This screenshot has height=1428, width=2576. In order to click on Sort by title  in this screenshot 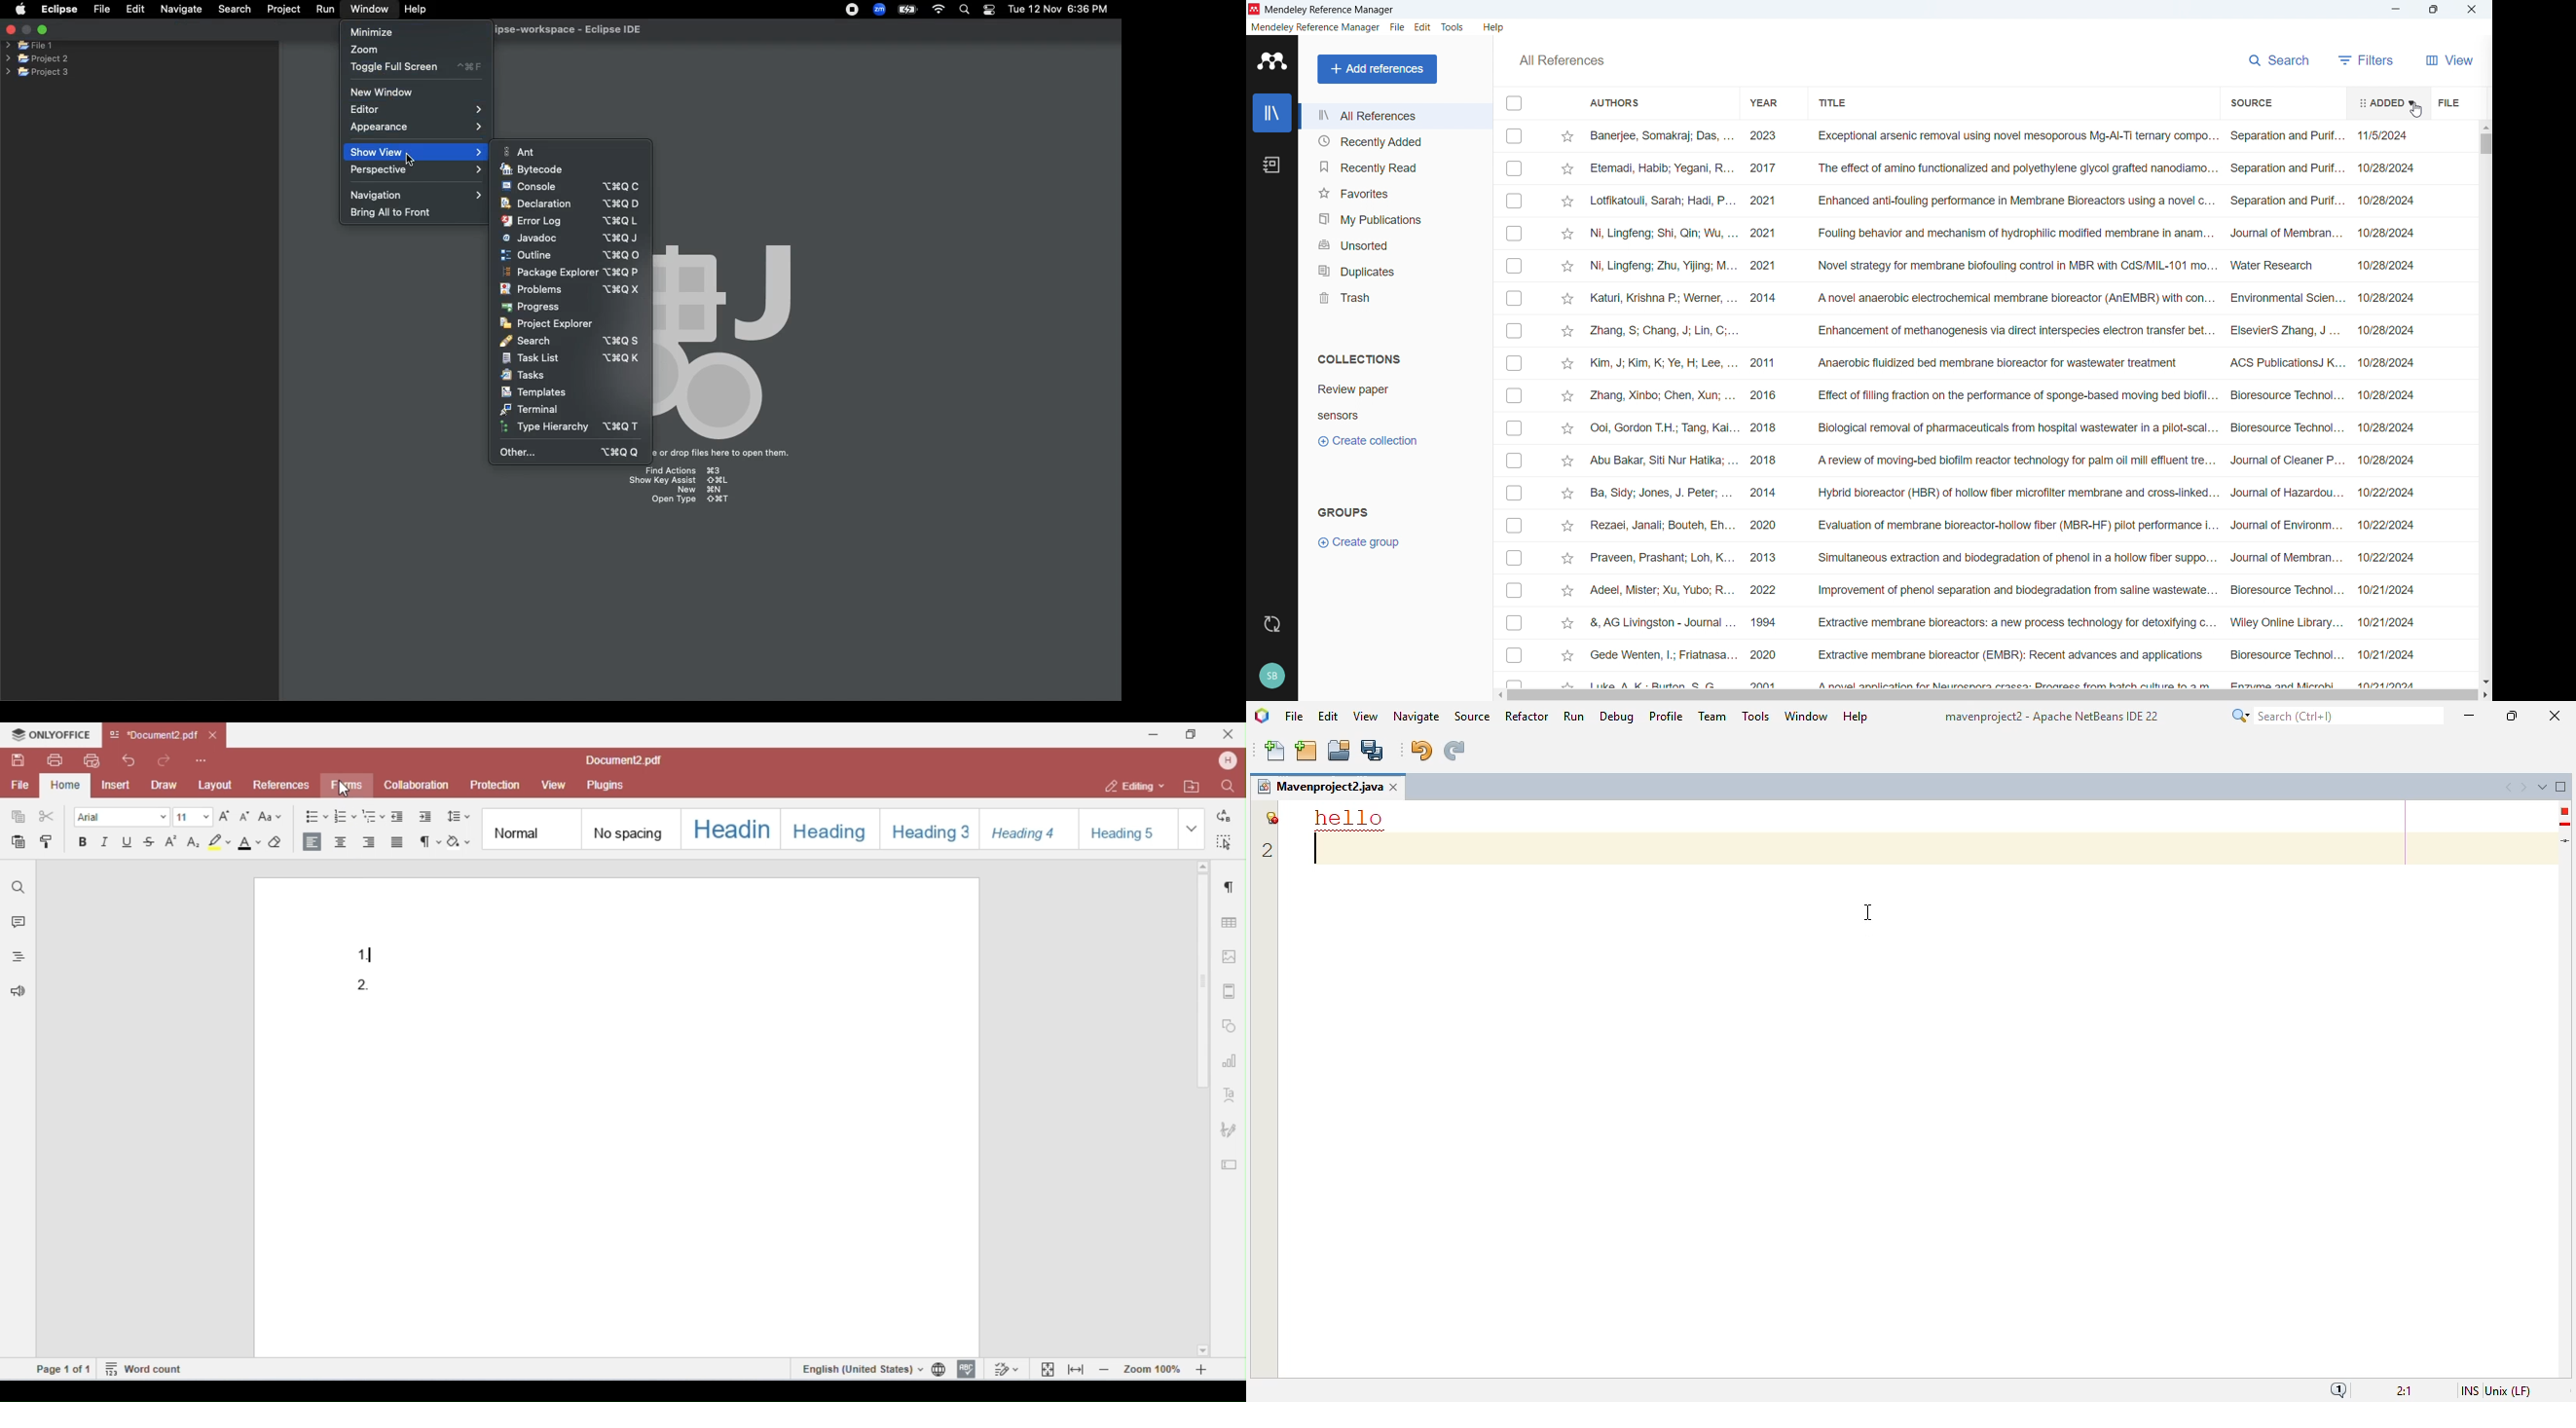, I will do `click(1833, 103)`.